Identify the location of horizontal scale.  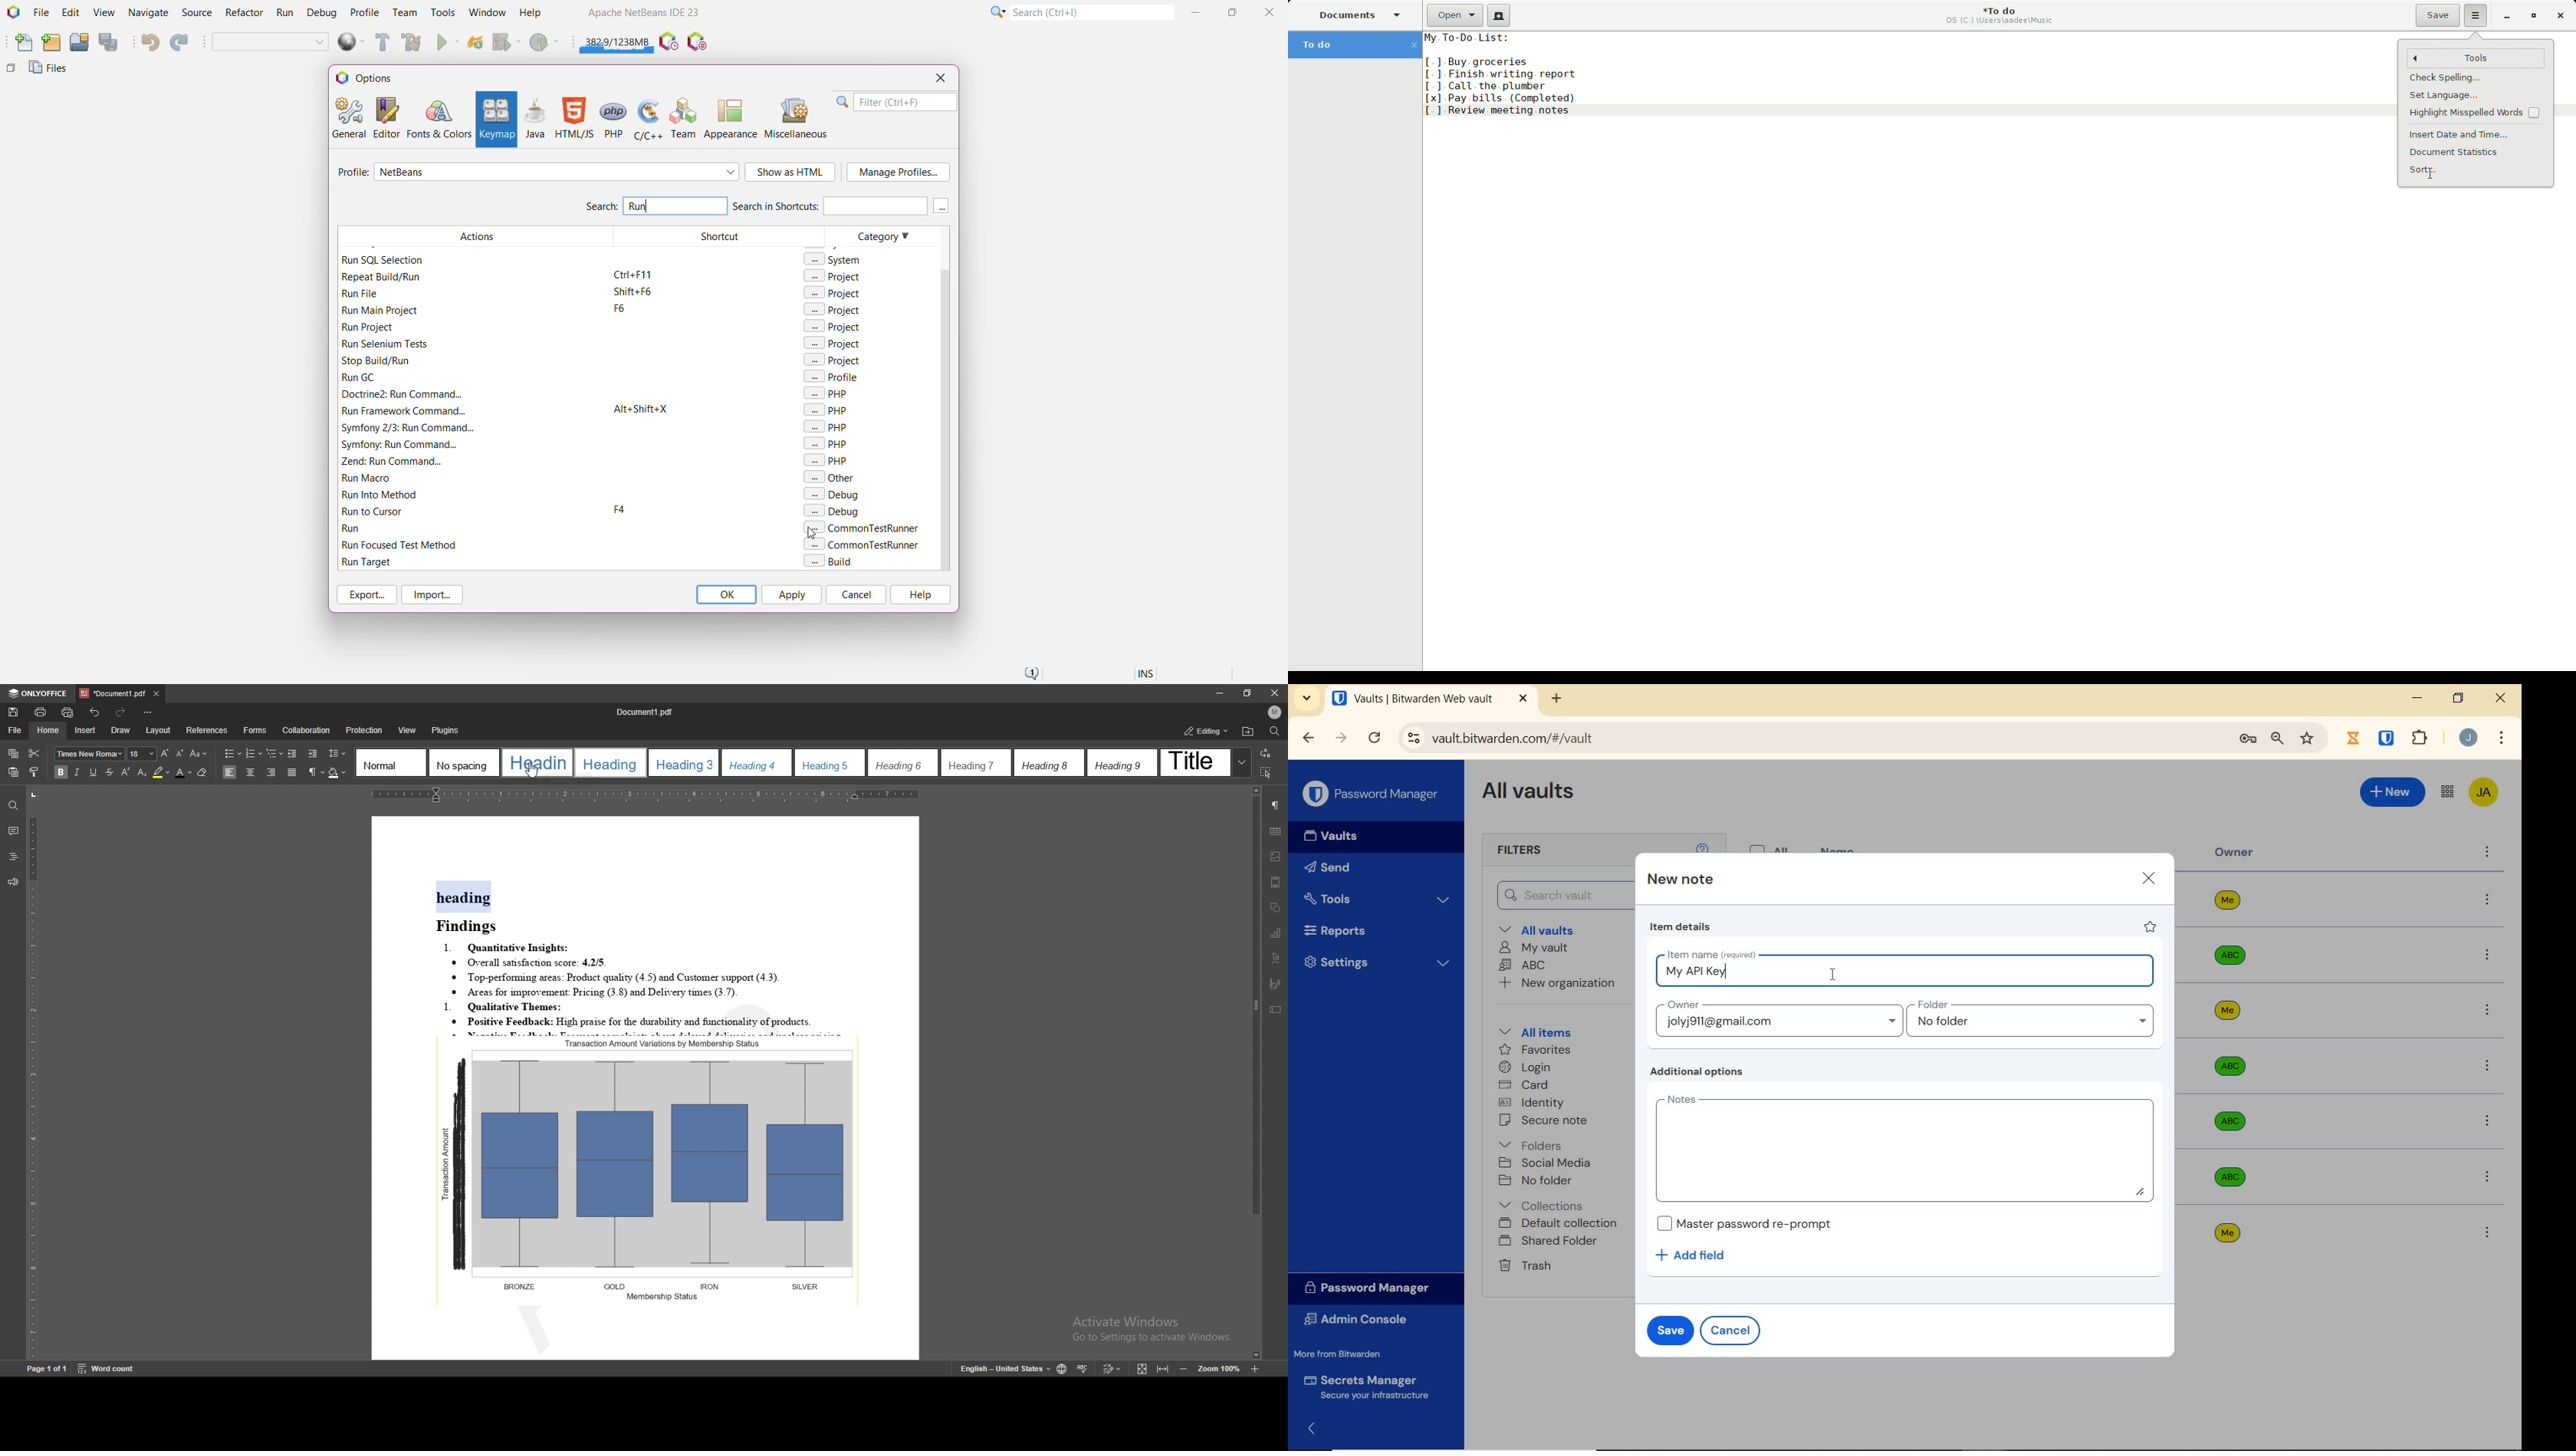
(643, 793).